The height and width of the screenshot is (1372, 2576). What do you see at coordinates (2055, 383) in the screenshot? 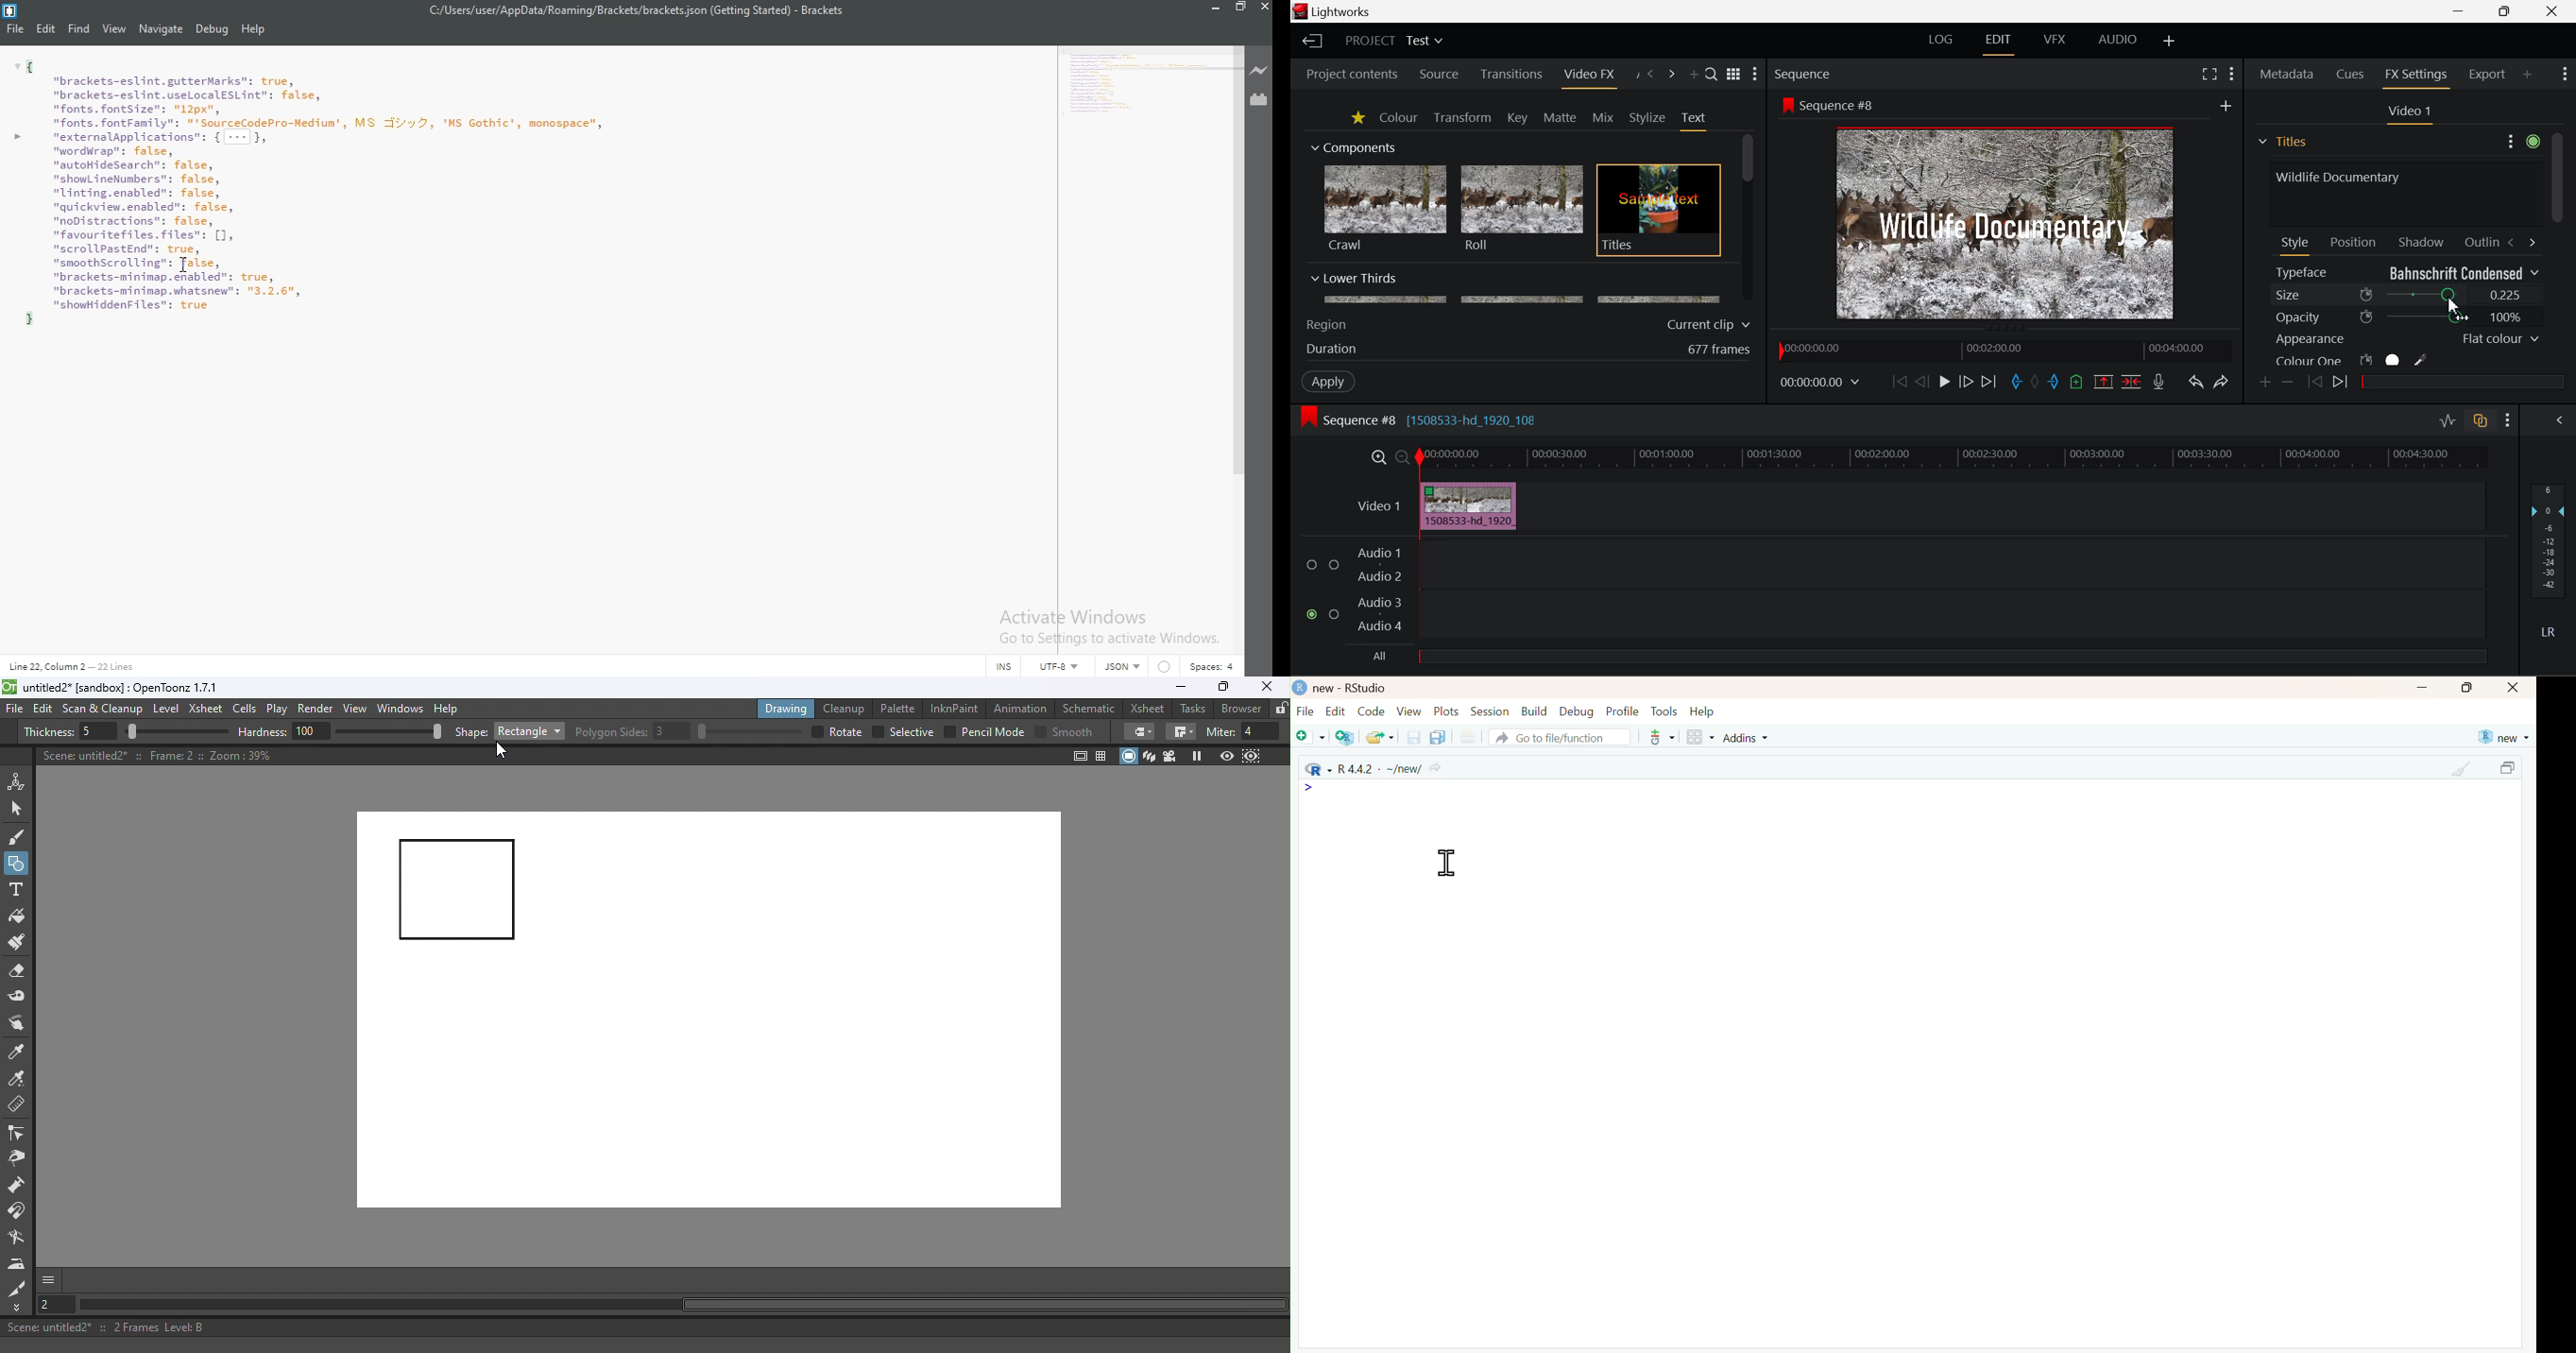
I see `Mark Out` at bounding box center [2055, 383].